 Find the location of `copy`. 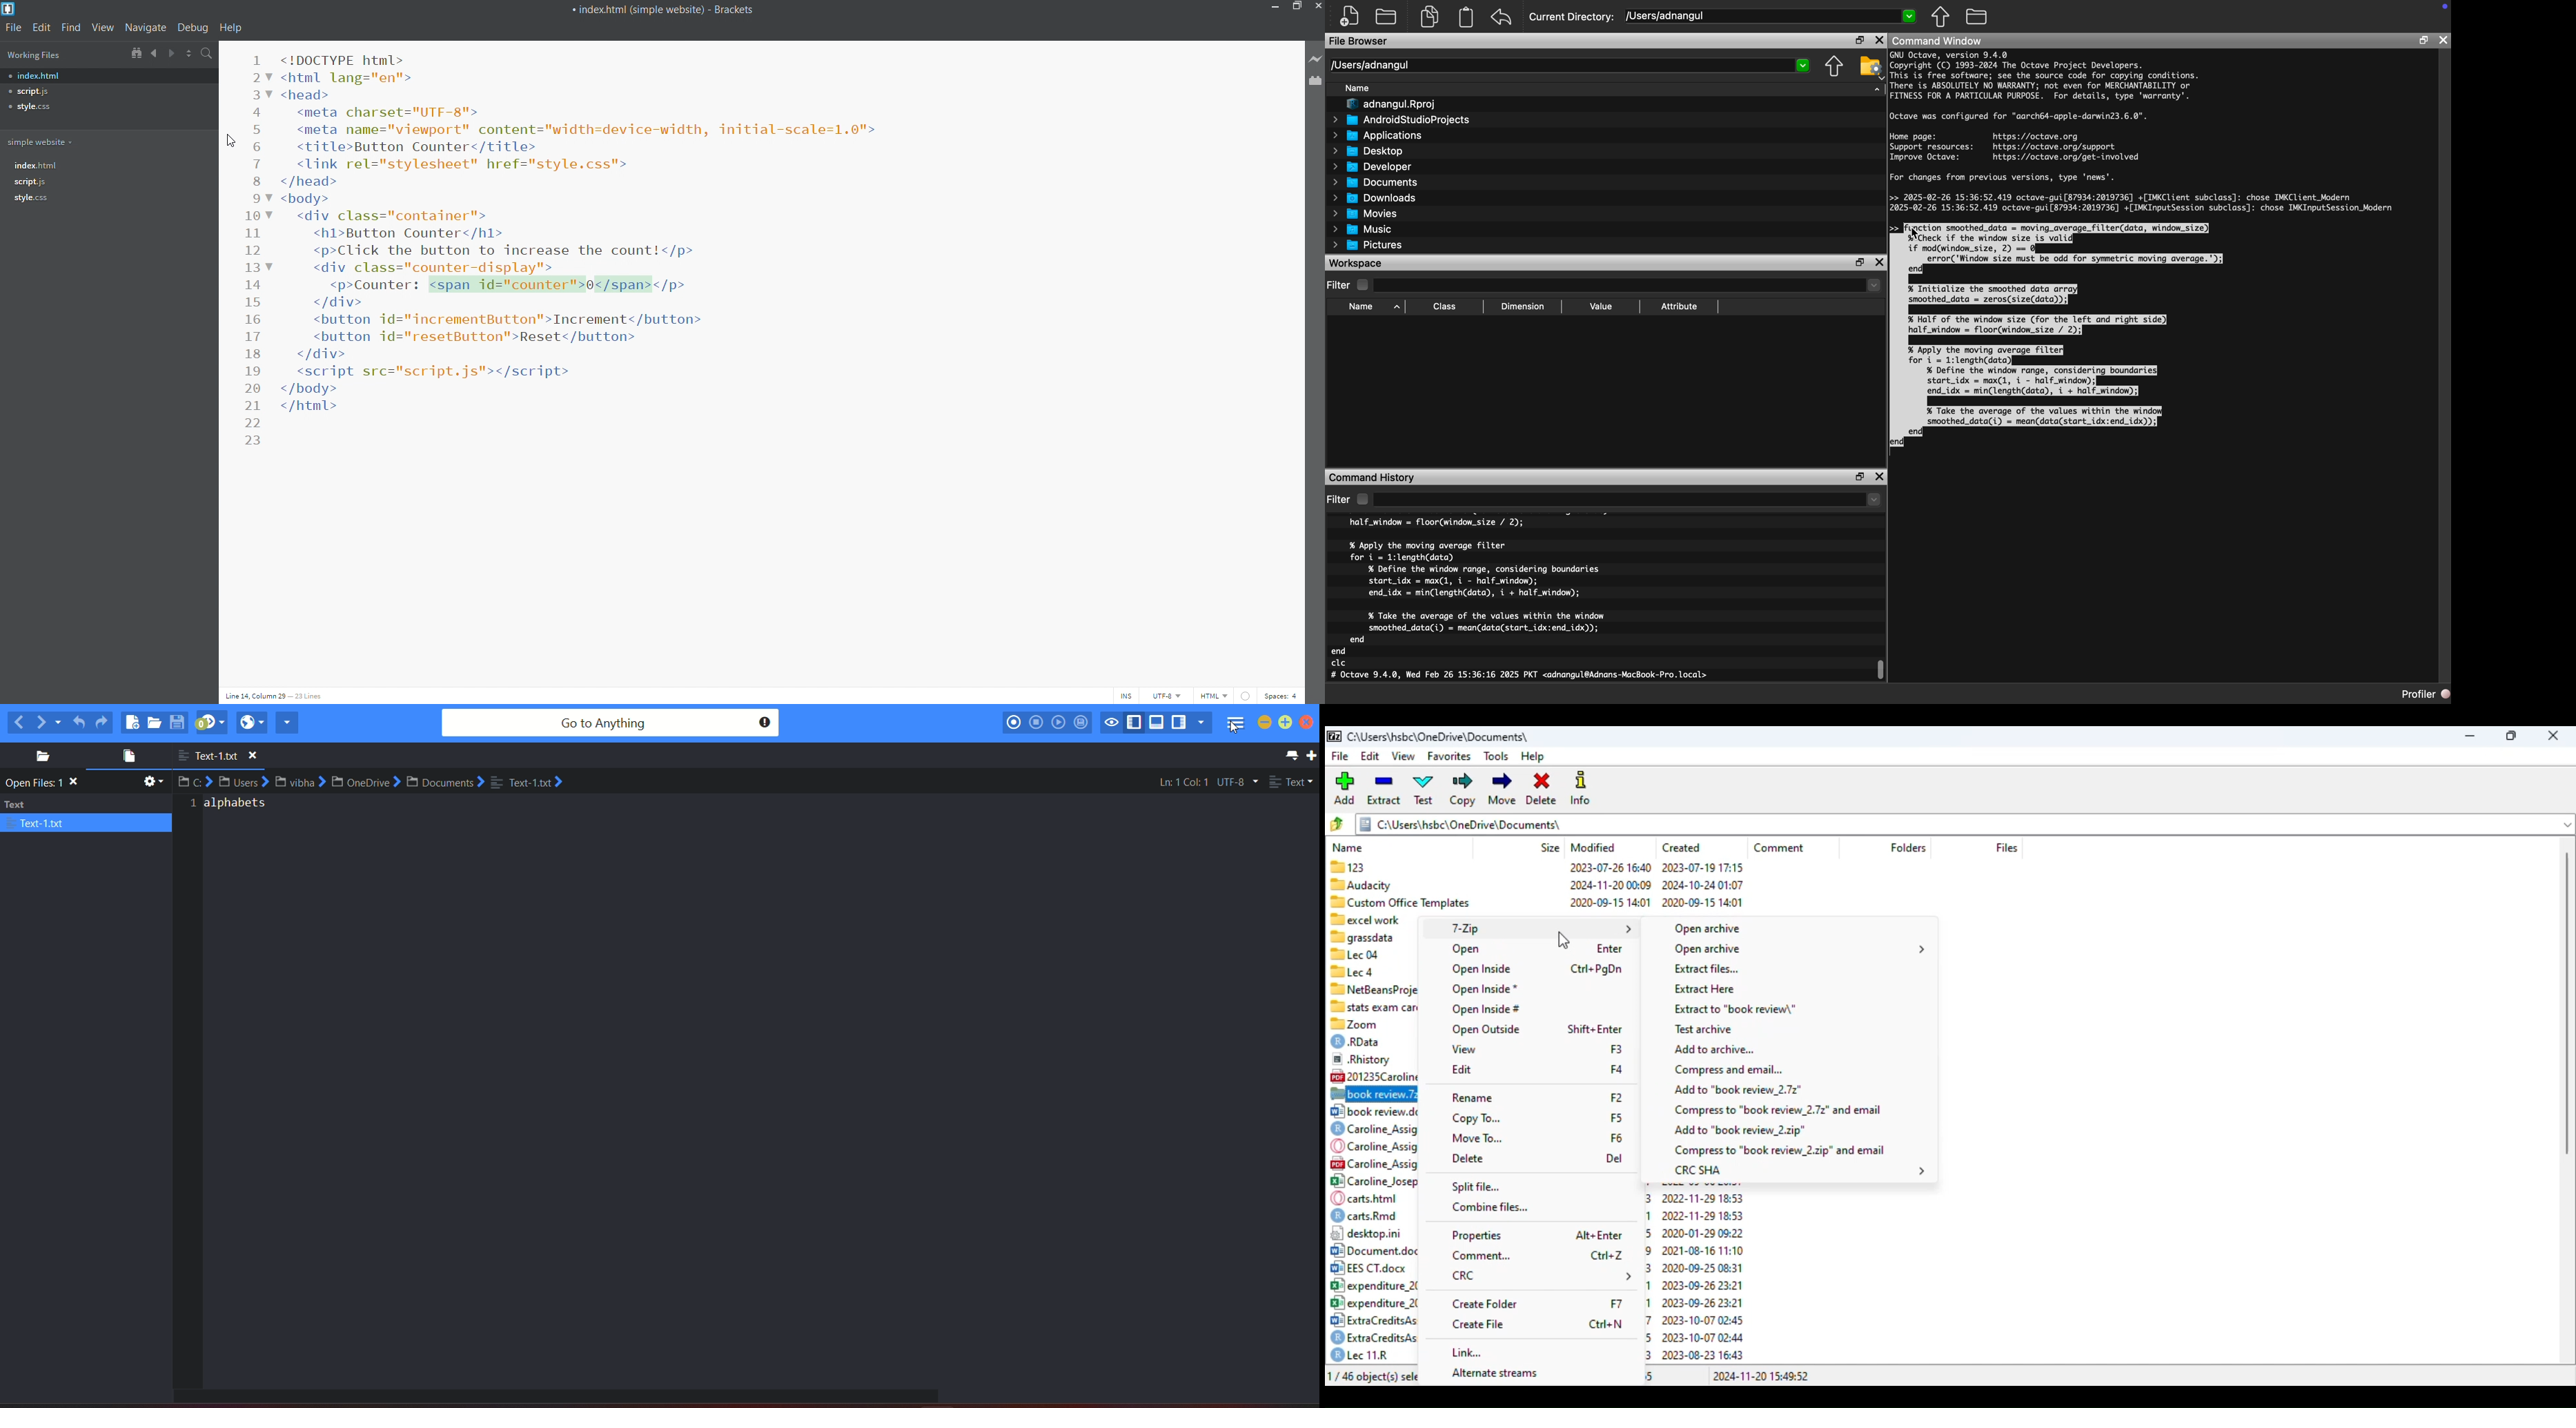

copy is located at coordinates (1462, 790).